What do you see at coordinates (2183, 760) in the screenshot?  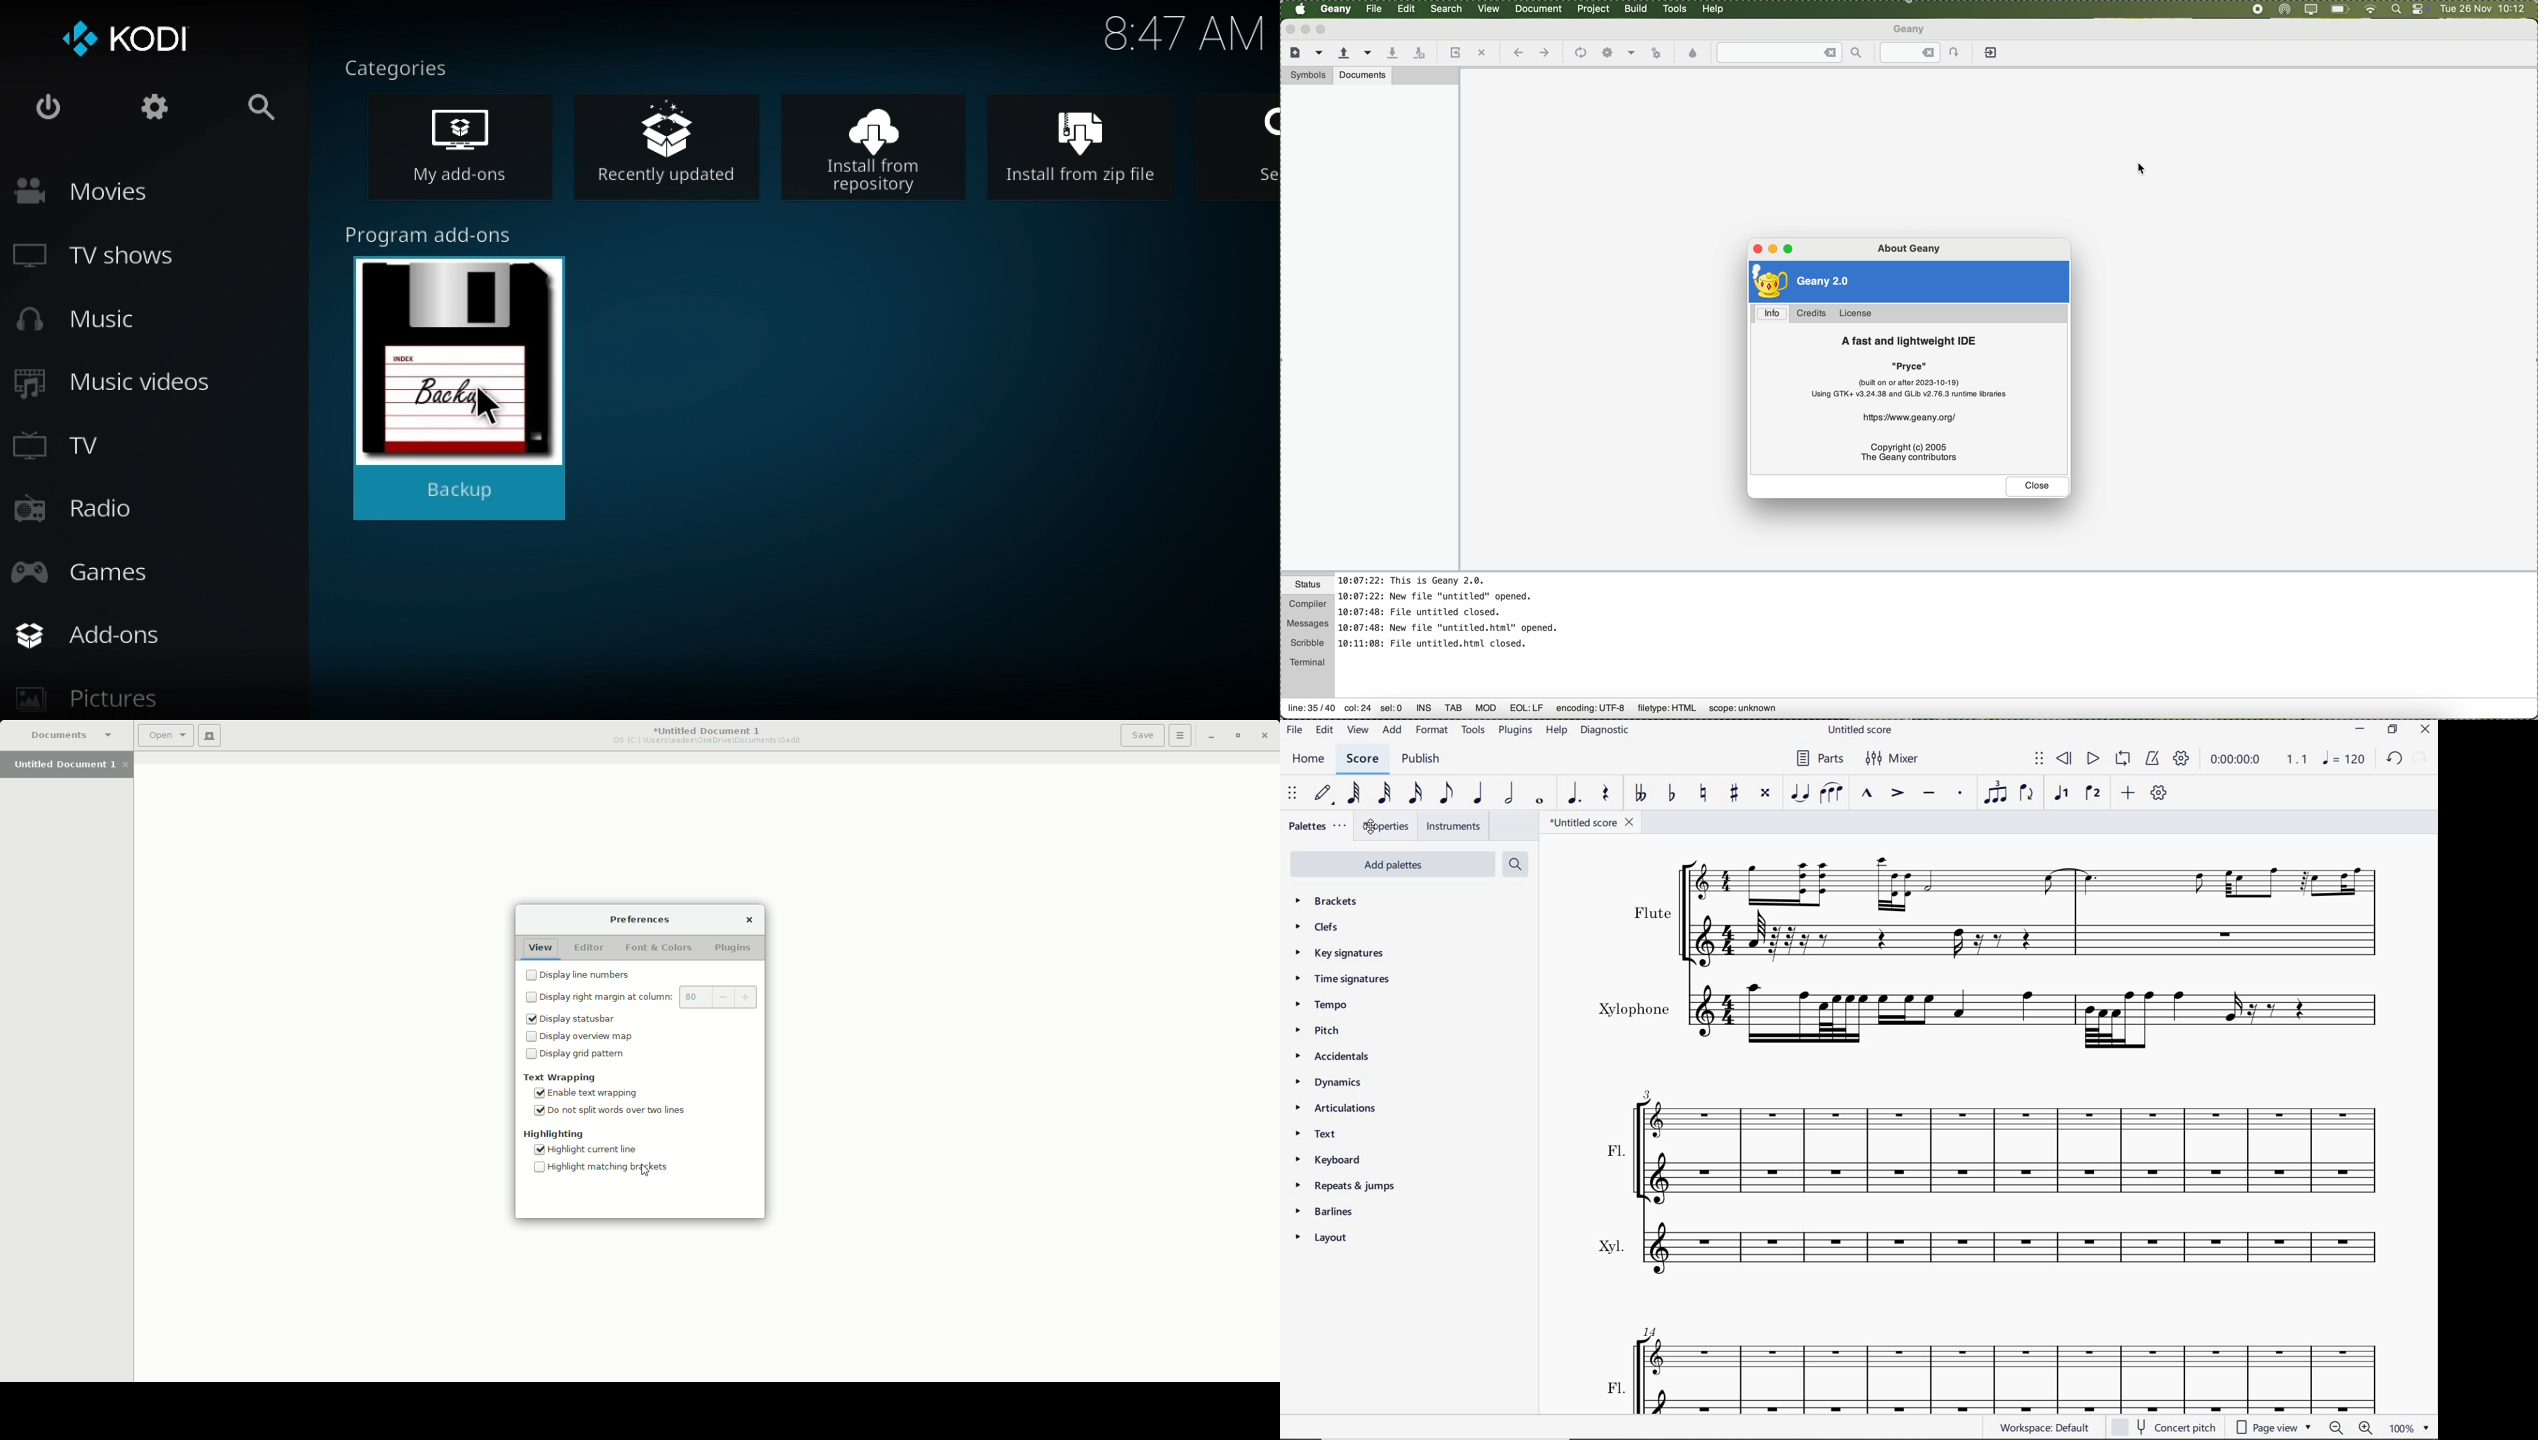 I see `PLAYBACK SETTINGS` at bounding box center [2183, 760].